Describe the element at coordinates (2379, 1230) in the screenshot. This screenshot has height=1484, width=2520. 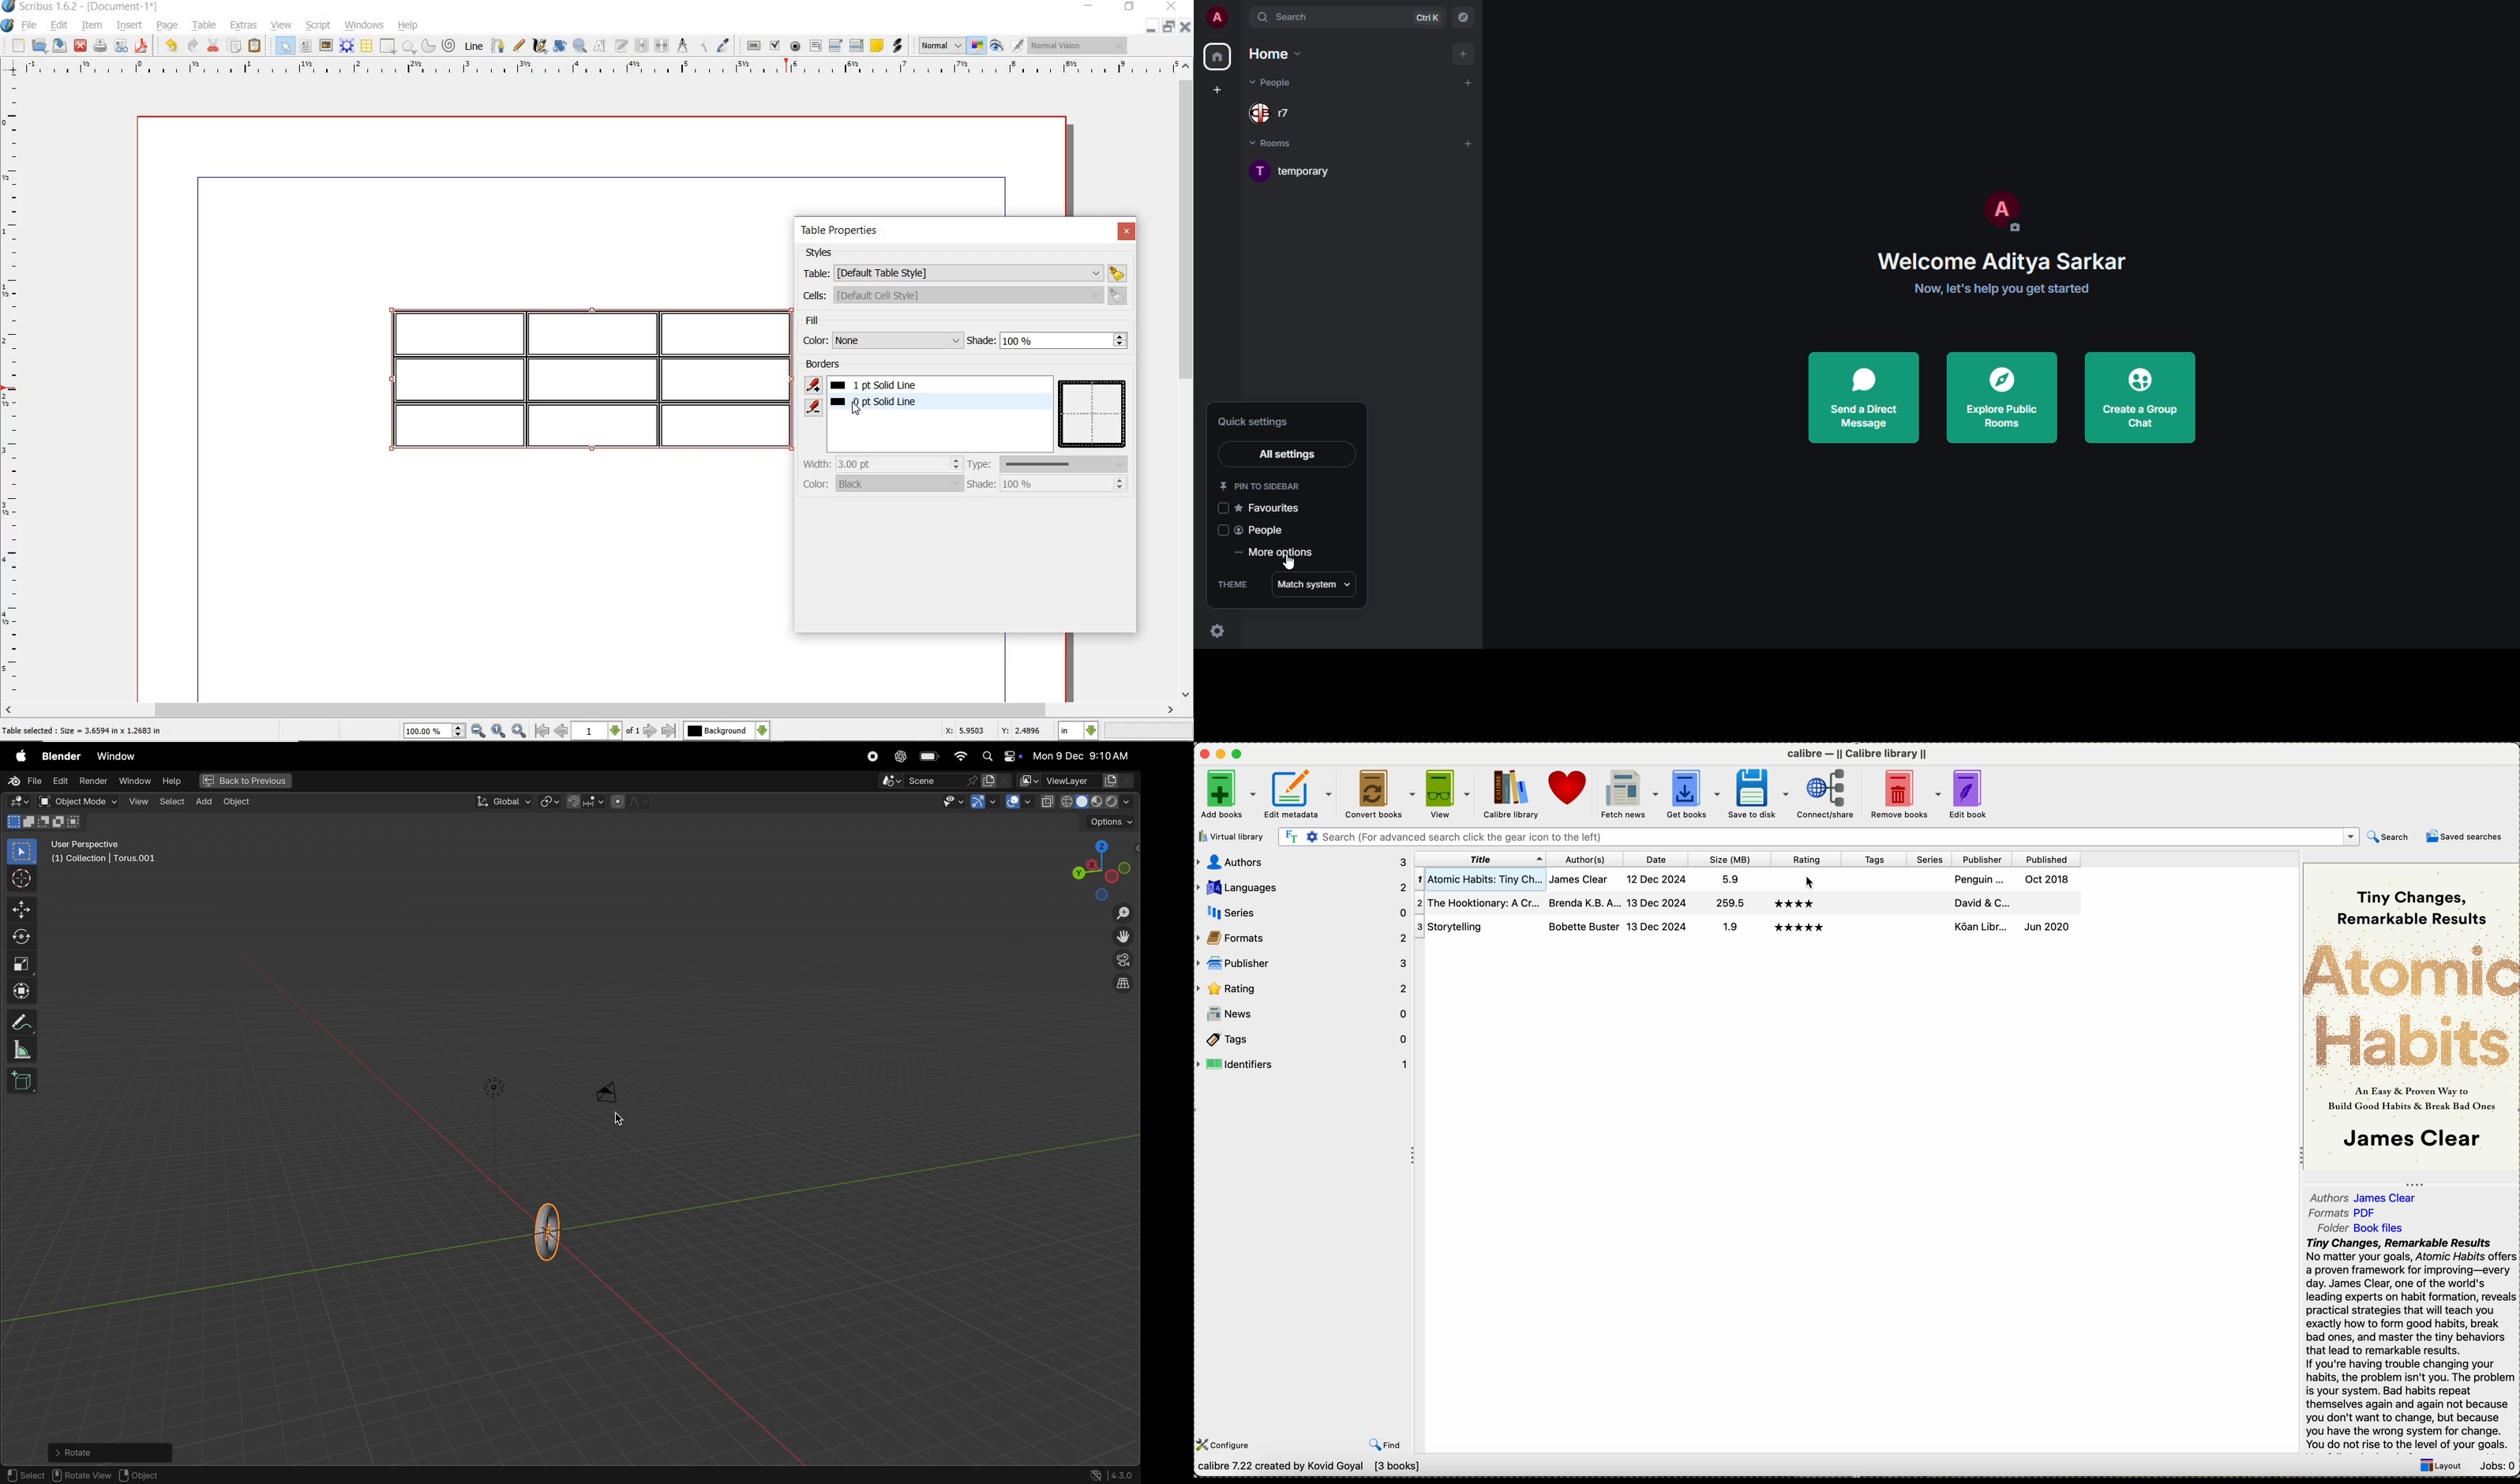
I see `Book file` at that location.